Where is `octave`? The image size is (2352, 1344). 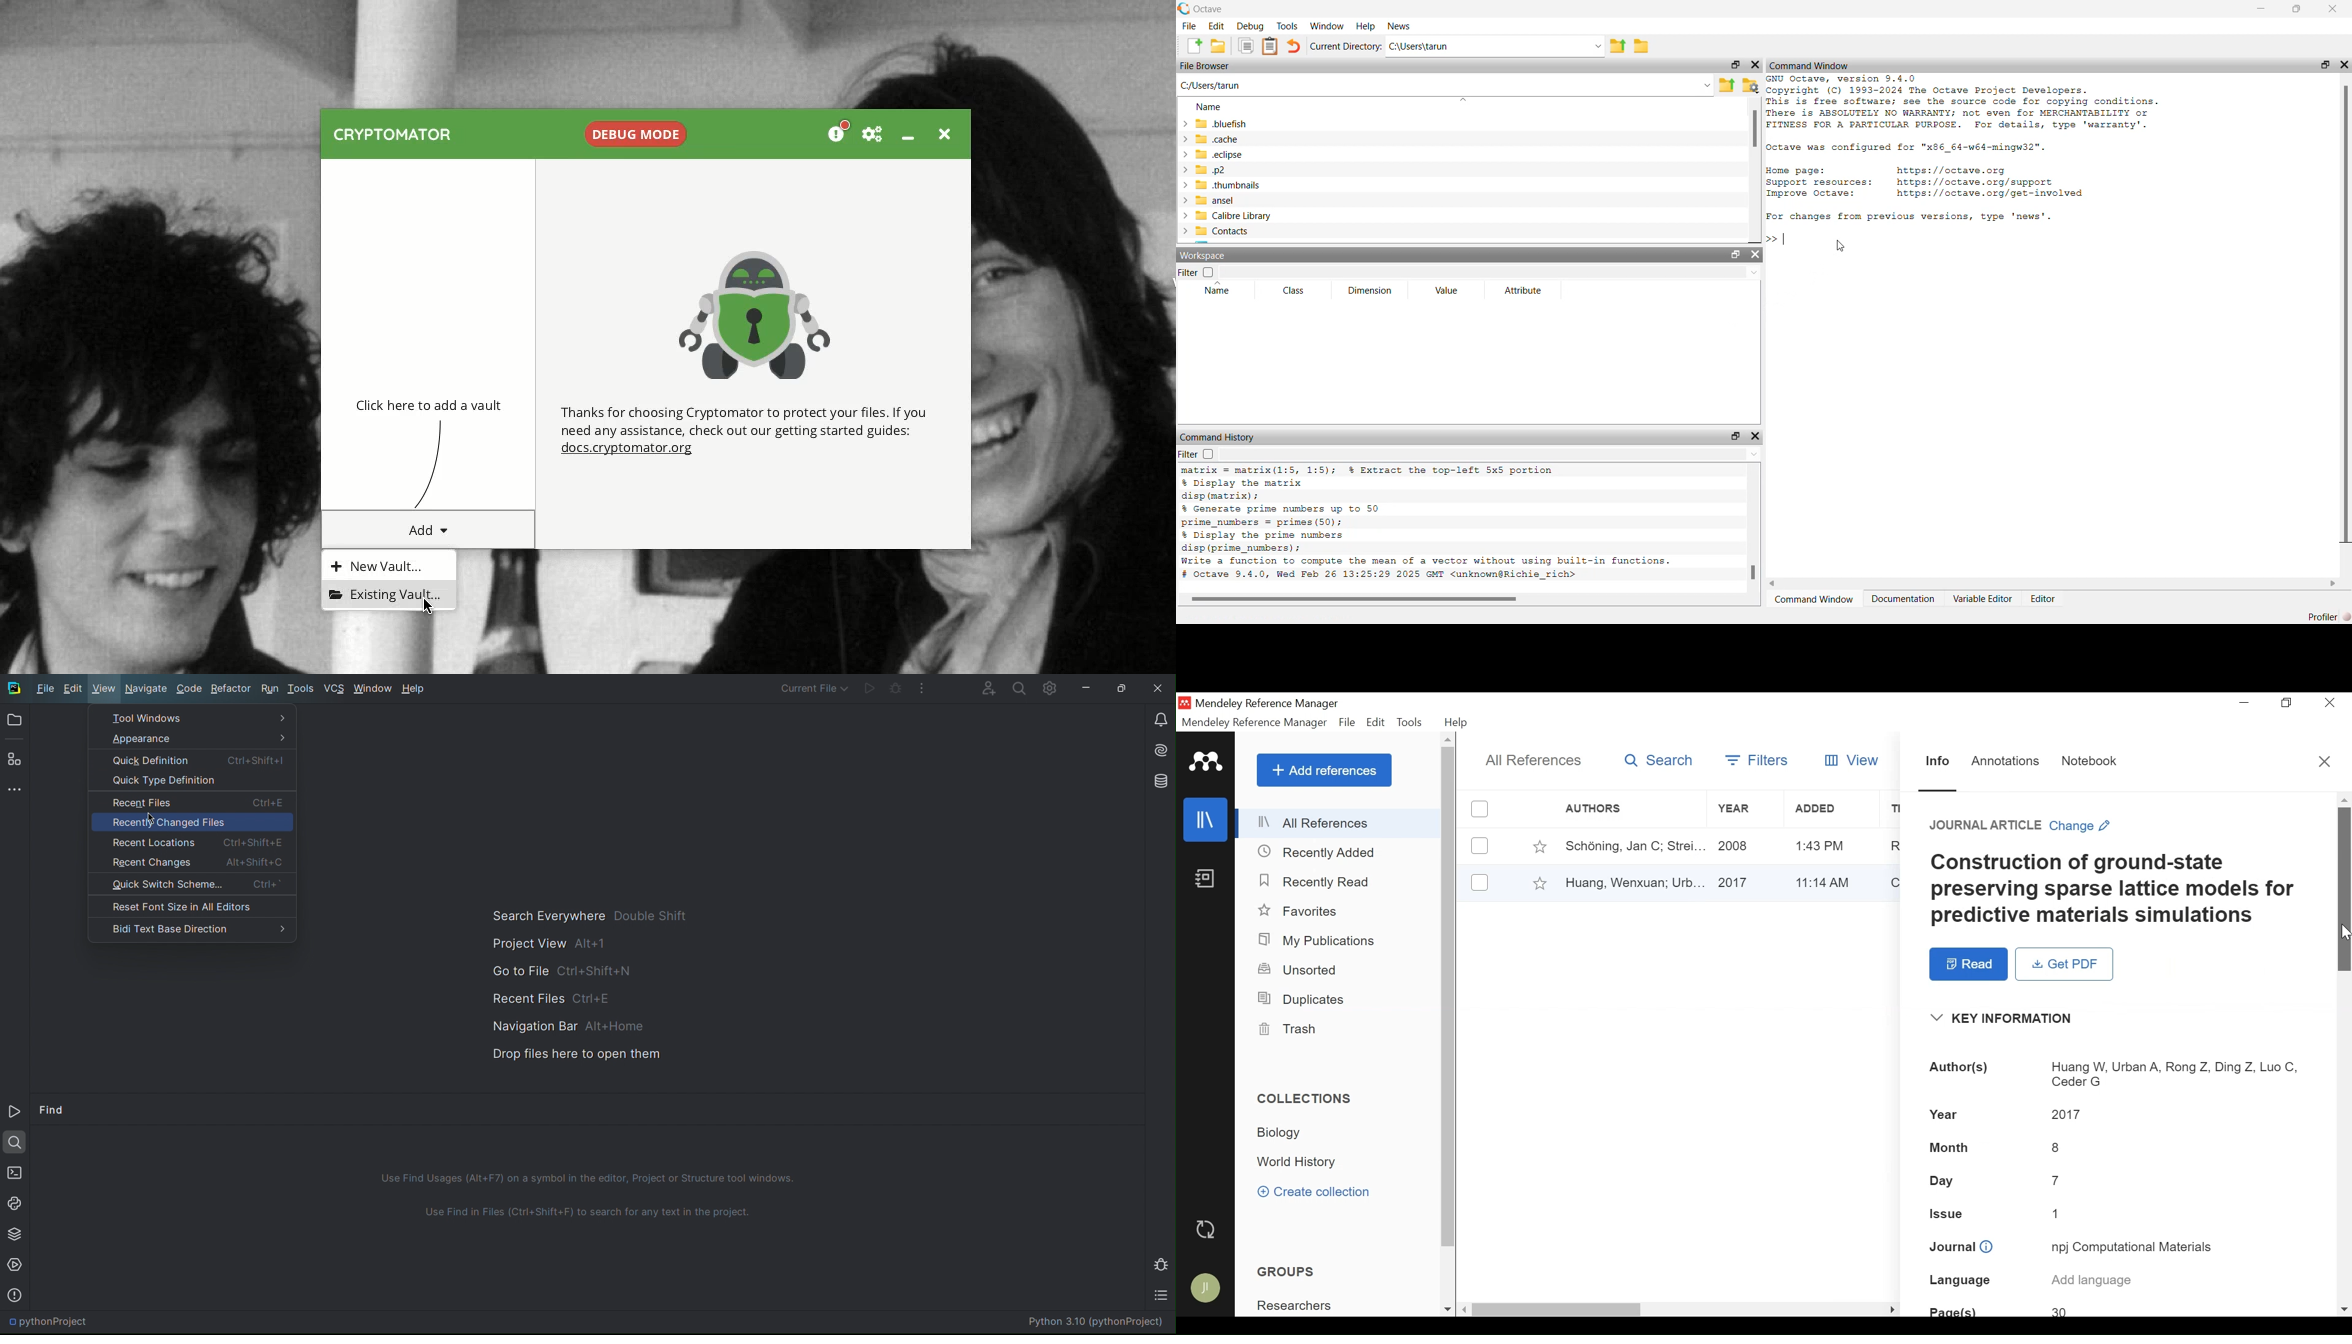 octave is located at coordinates (1210, 9).